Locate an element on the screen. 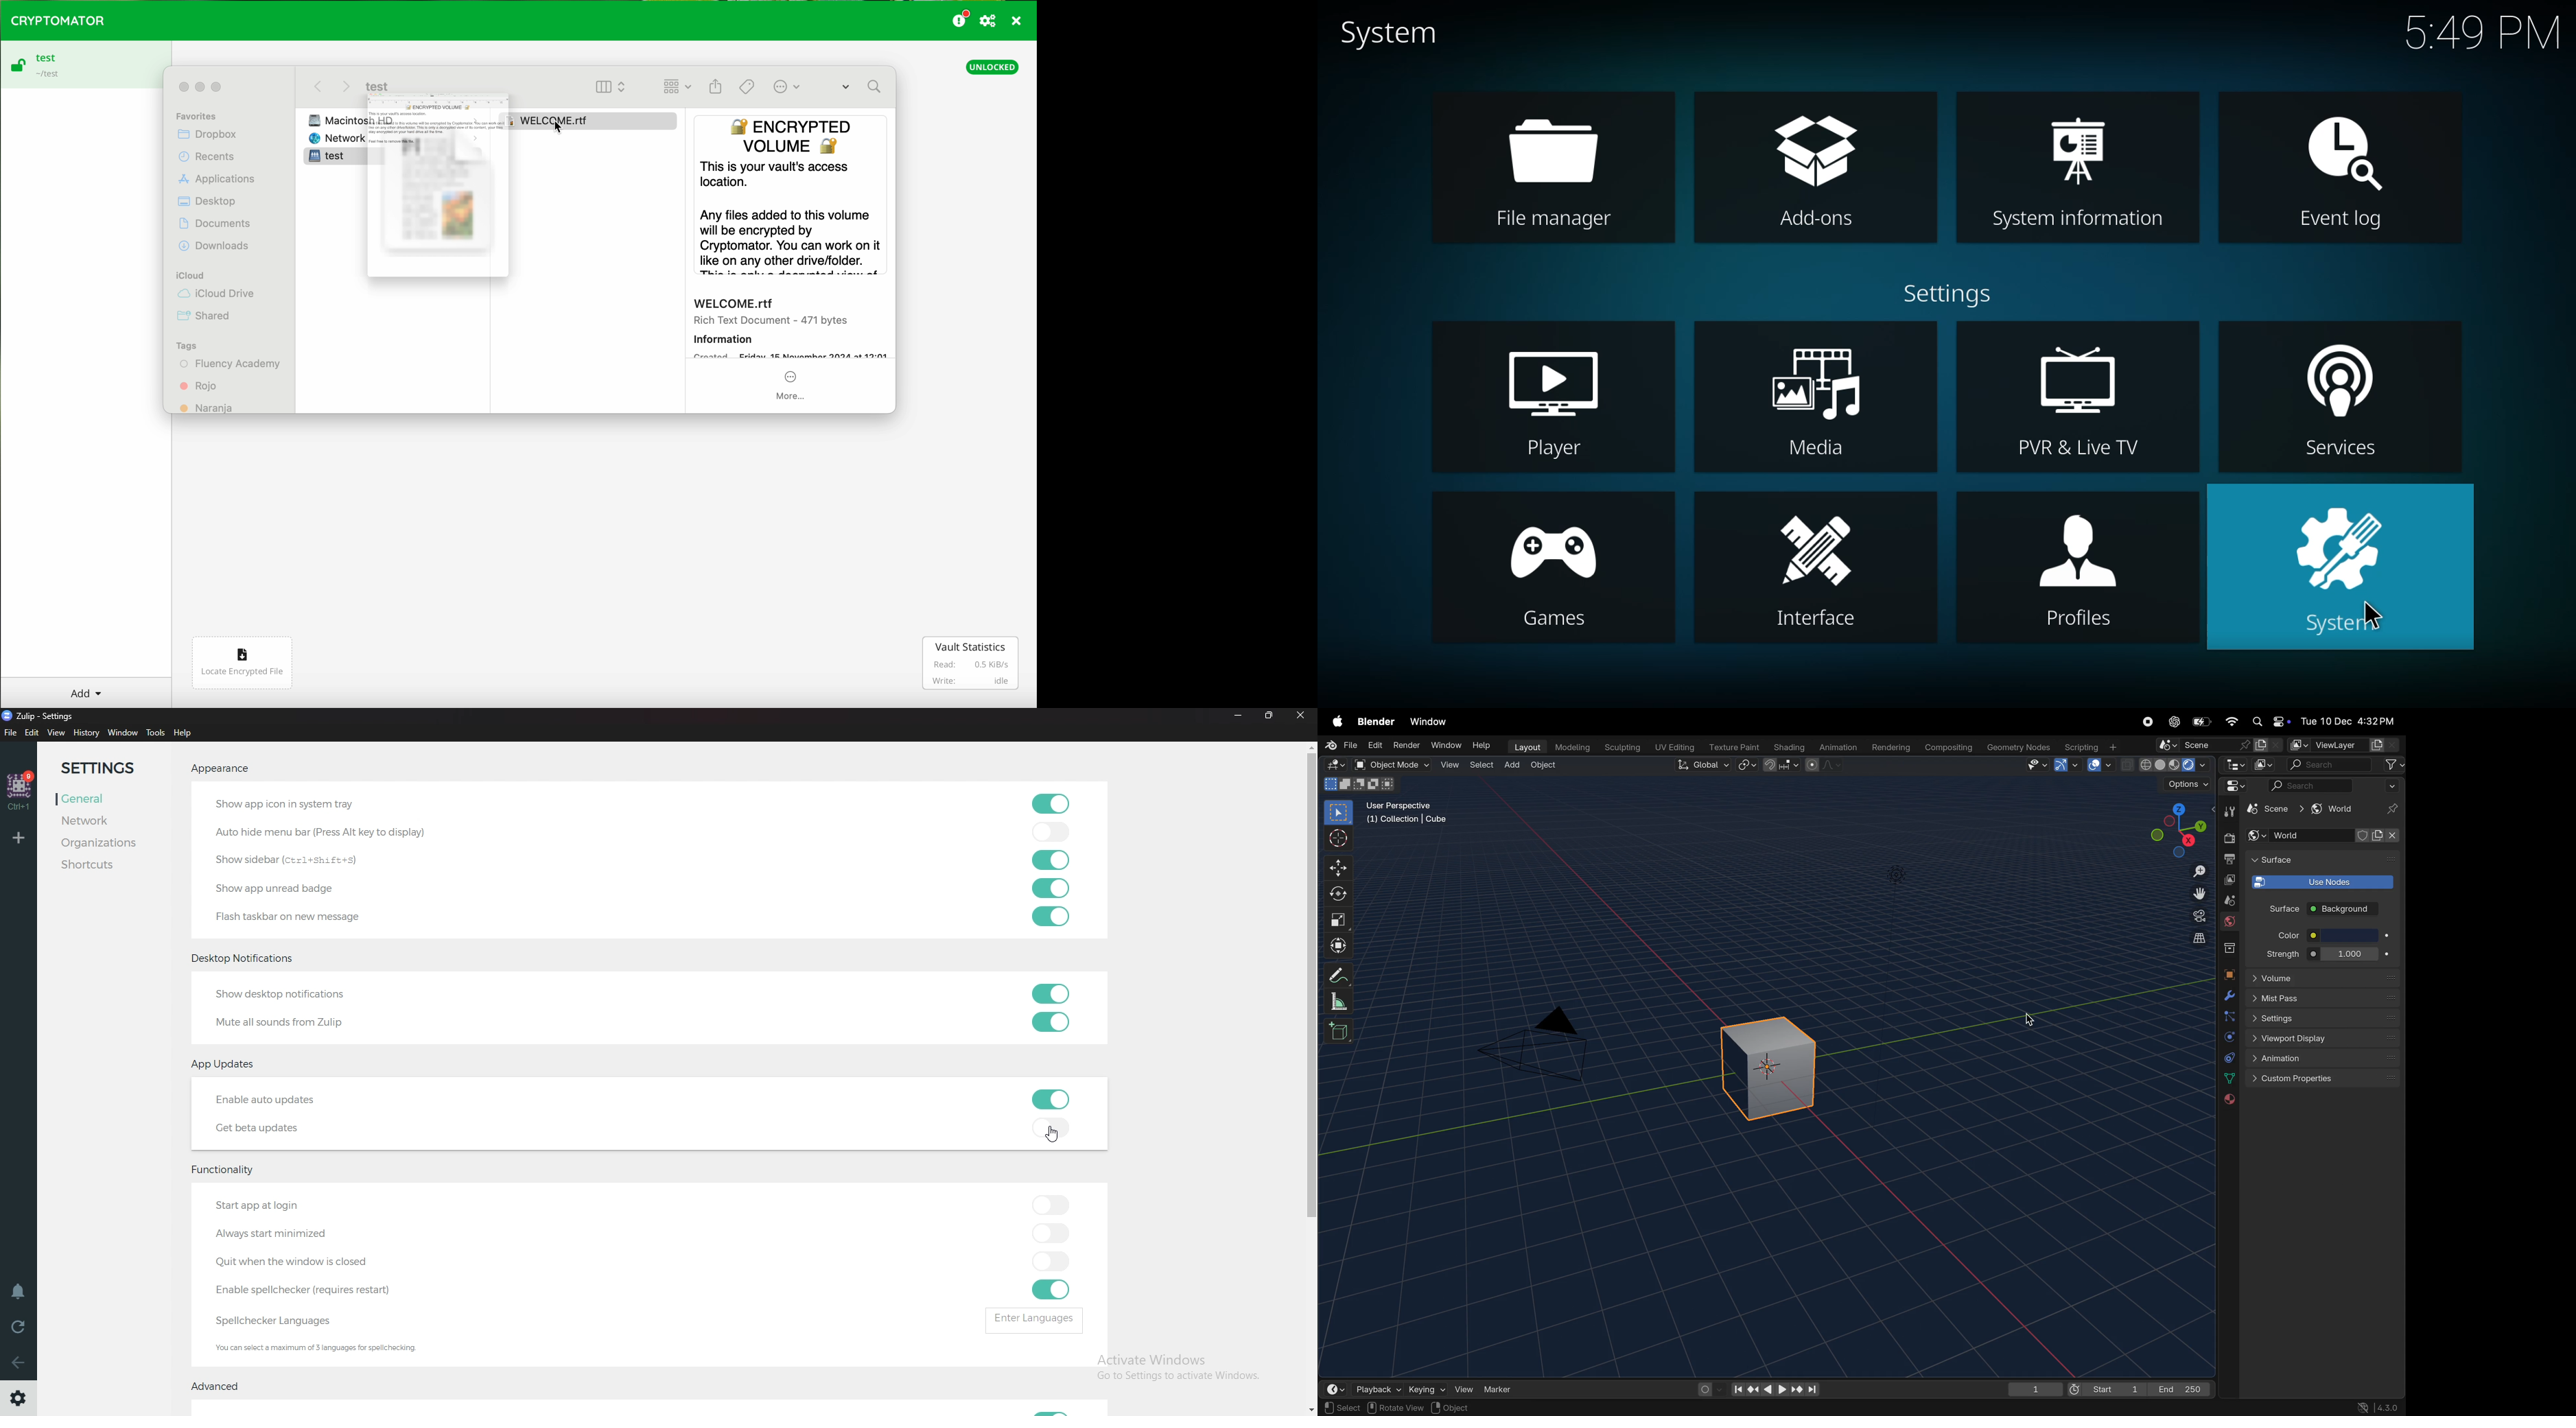 This screenshot has height=1428, width=2576. donate is located at coordinates (961, 18).